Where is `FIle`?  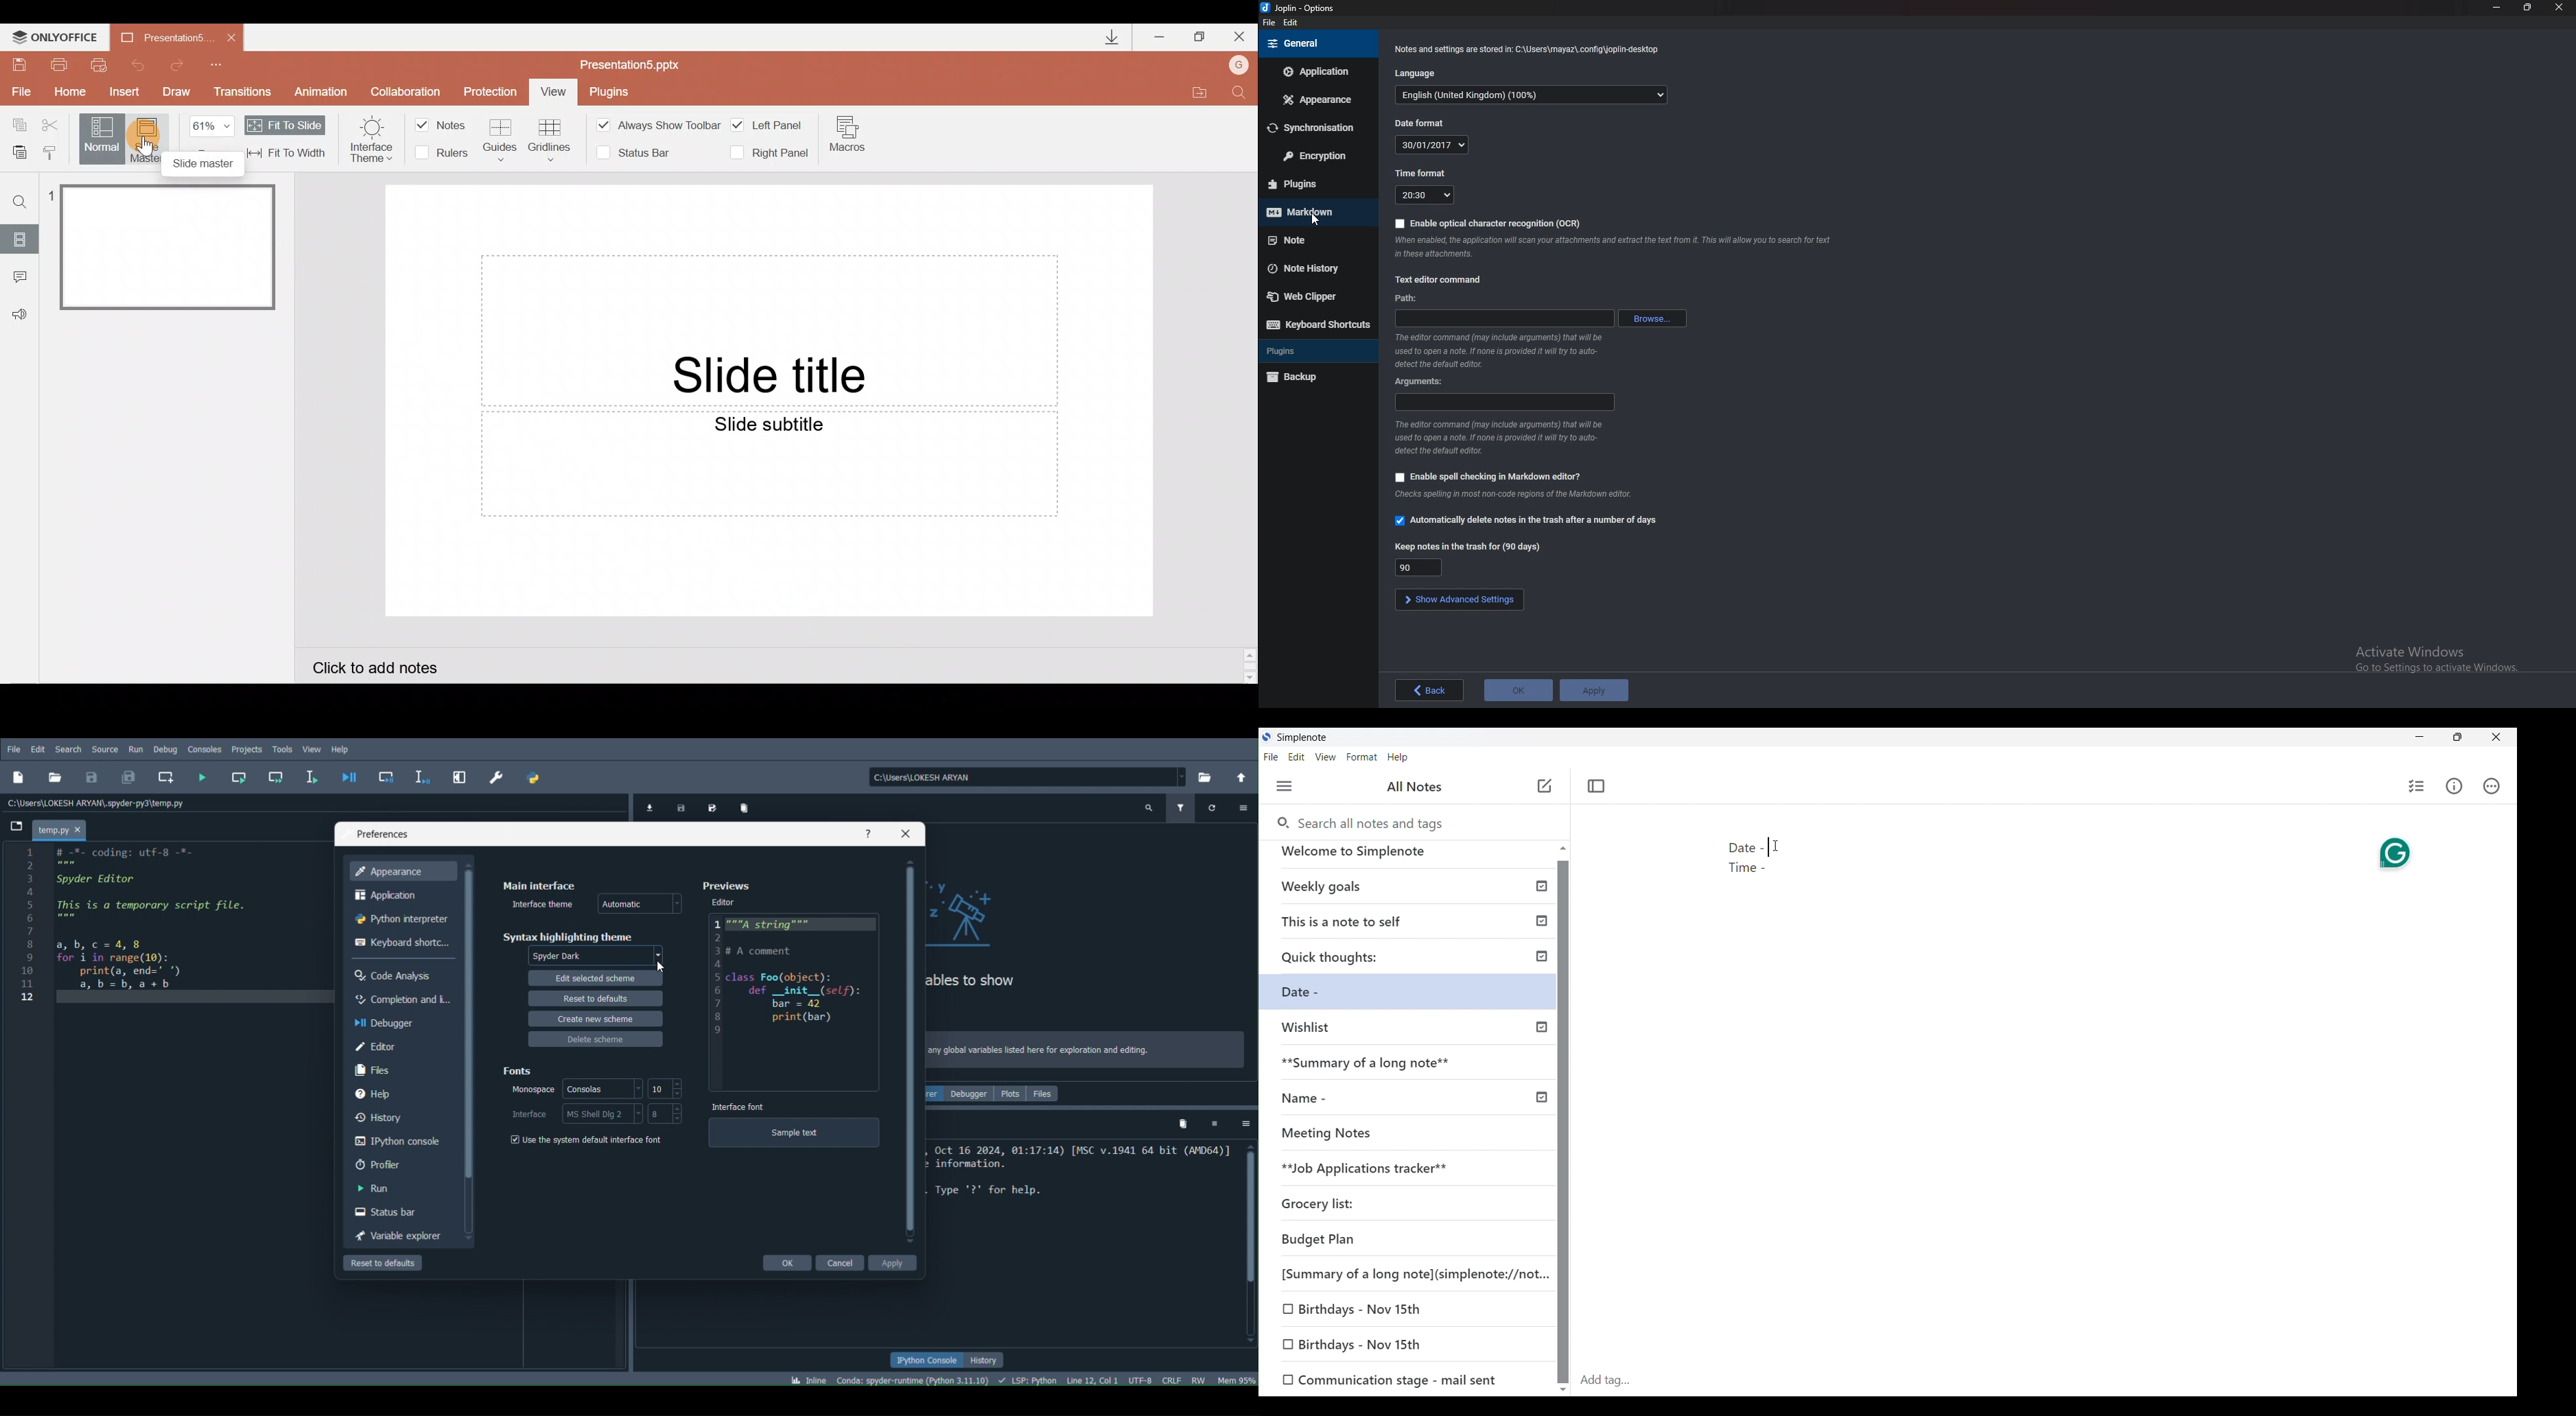 FIle is located at coordinates (12, 745).